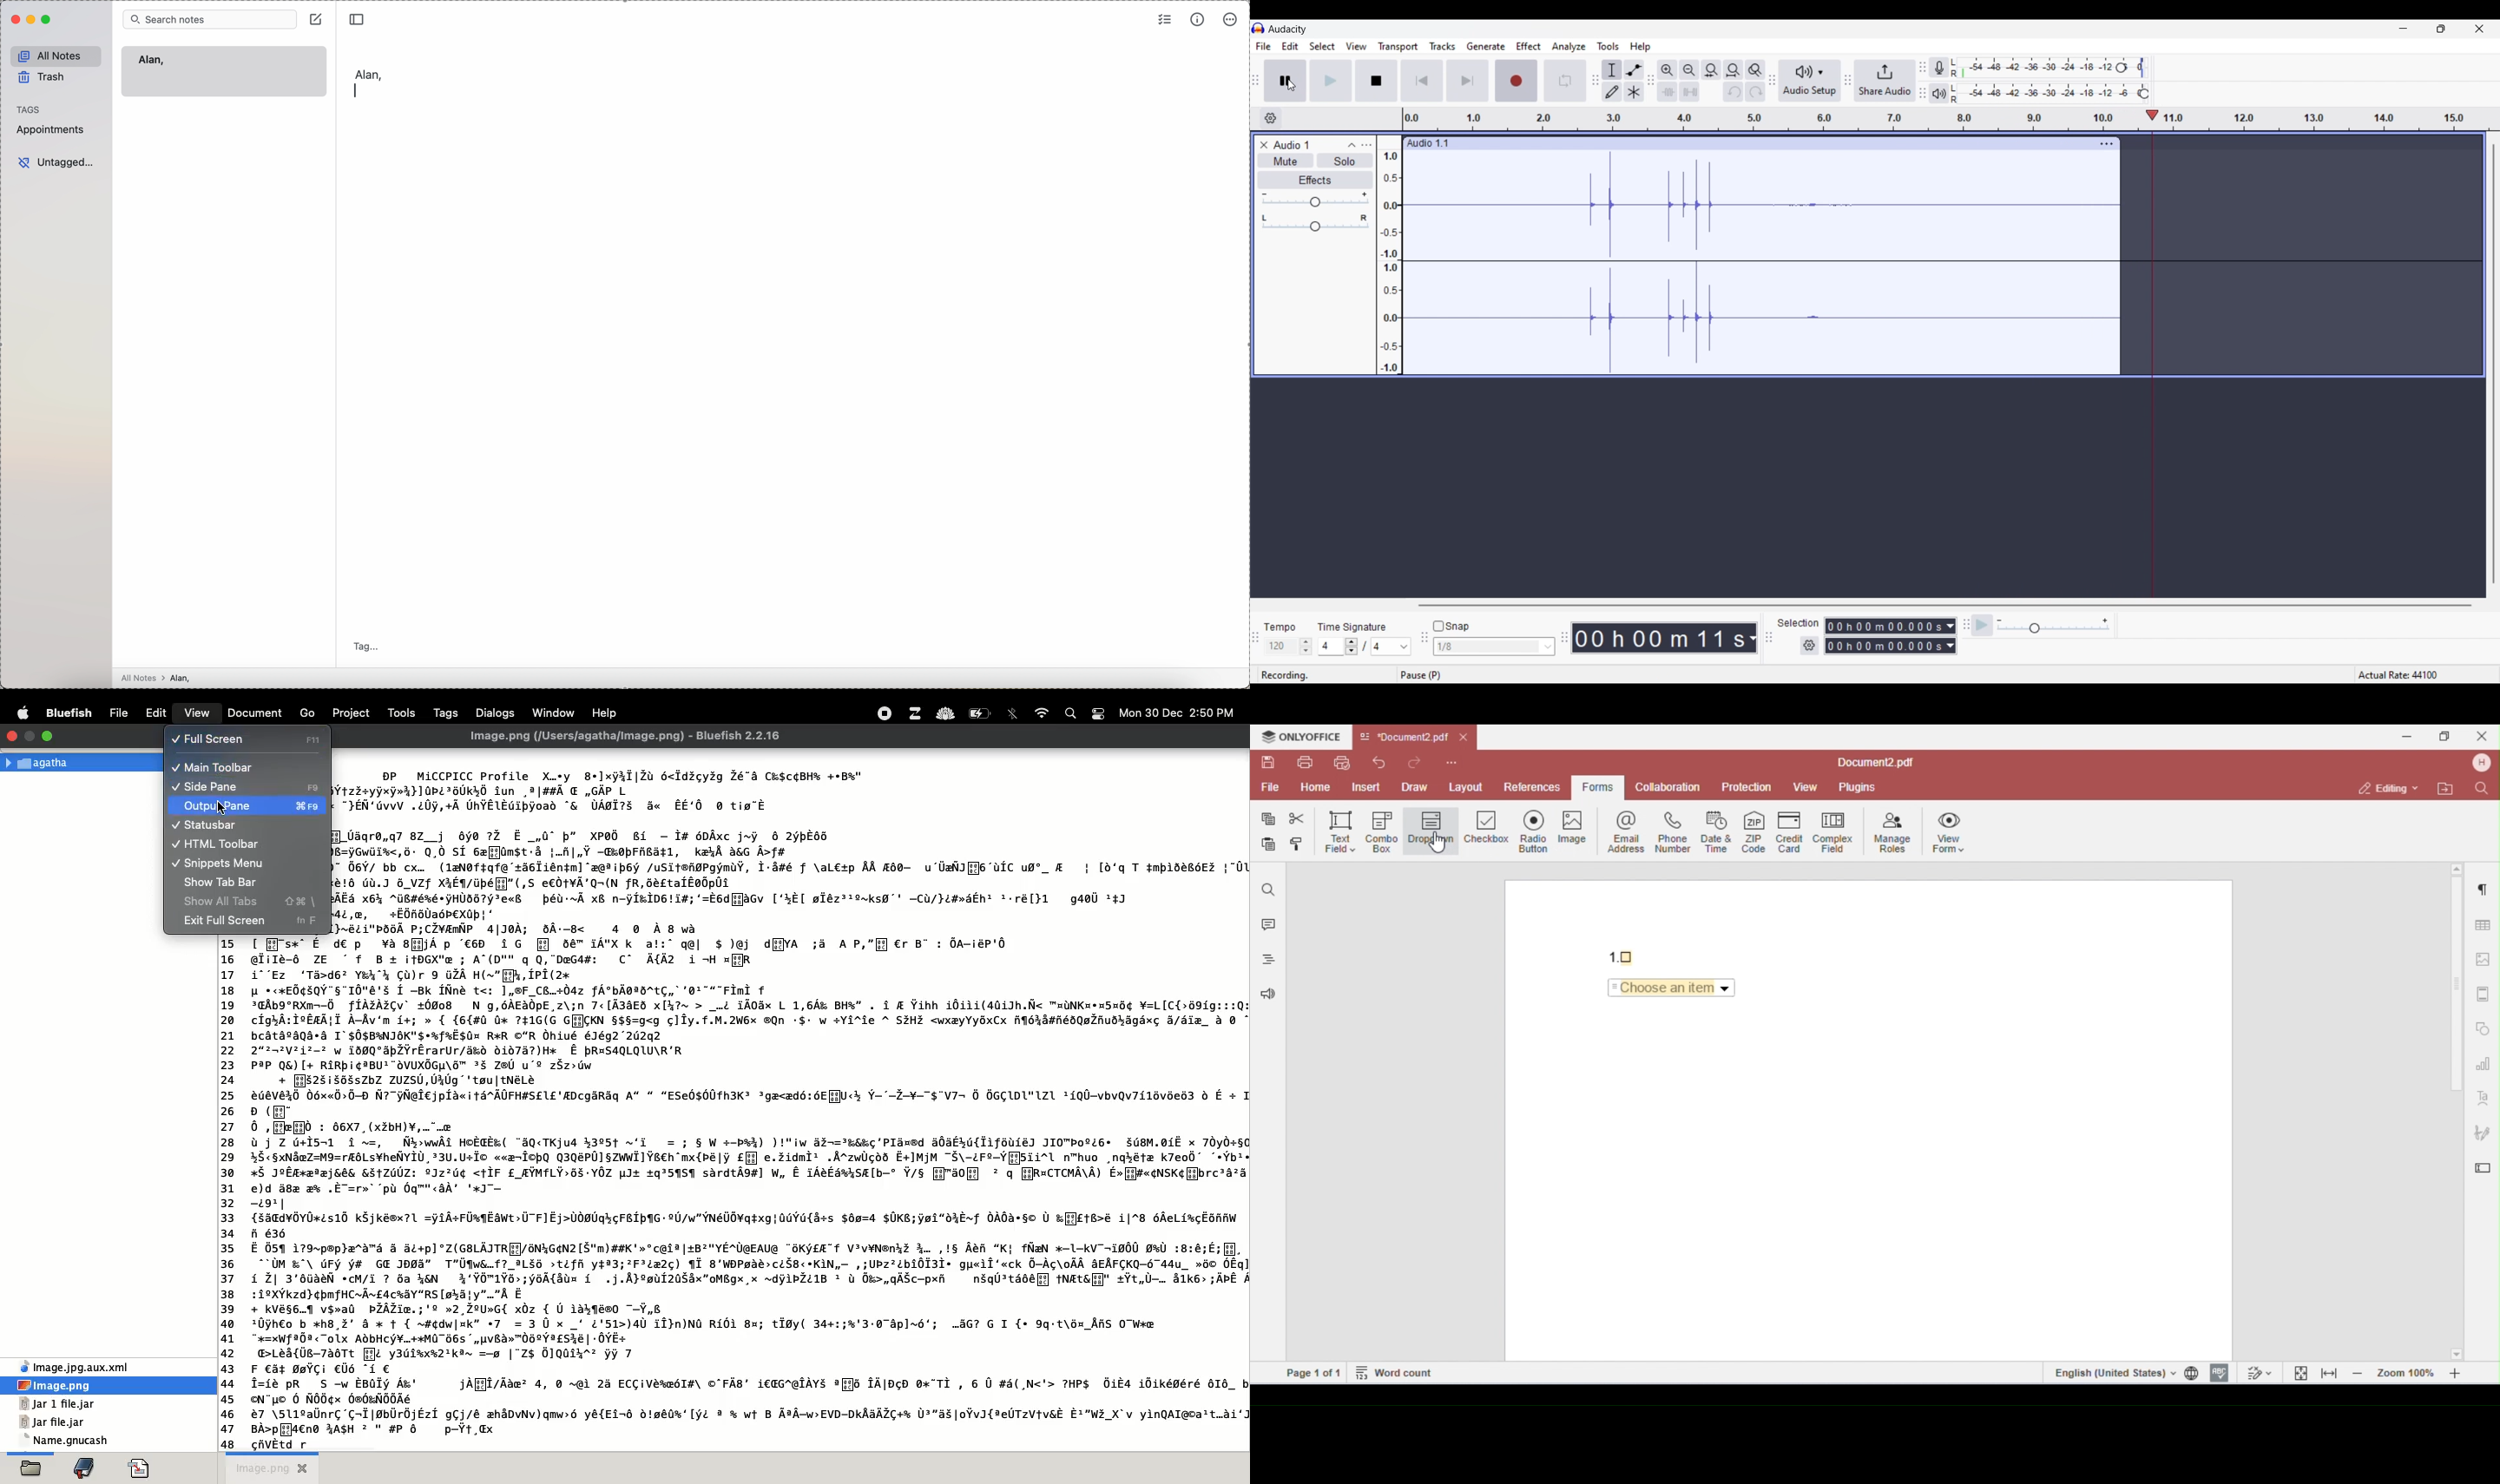 The height and width of the screenshot is (1484, 2520). What do you see at coordinates (1712, 70) in the screenshot?
I see `Fit selection to width` at bounding box center [1712, 70].